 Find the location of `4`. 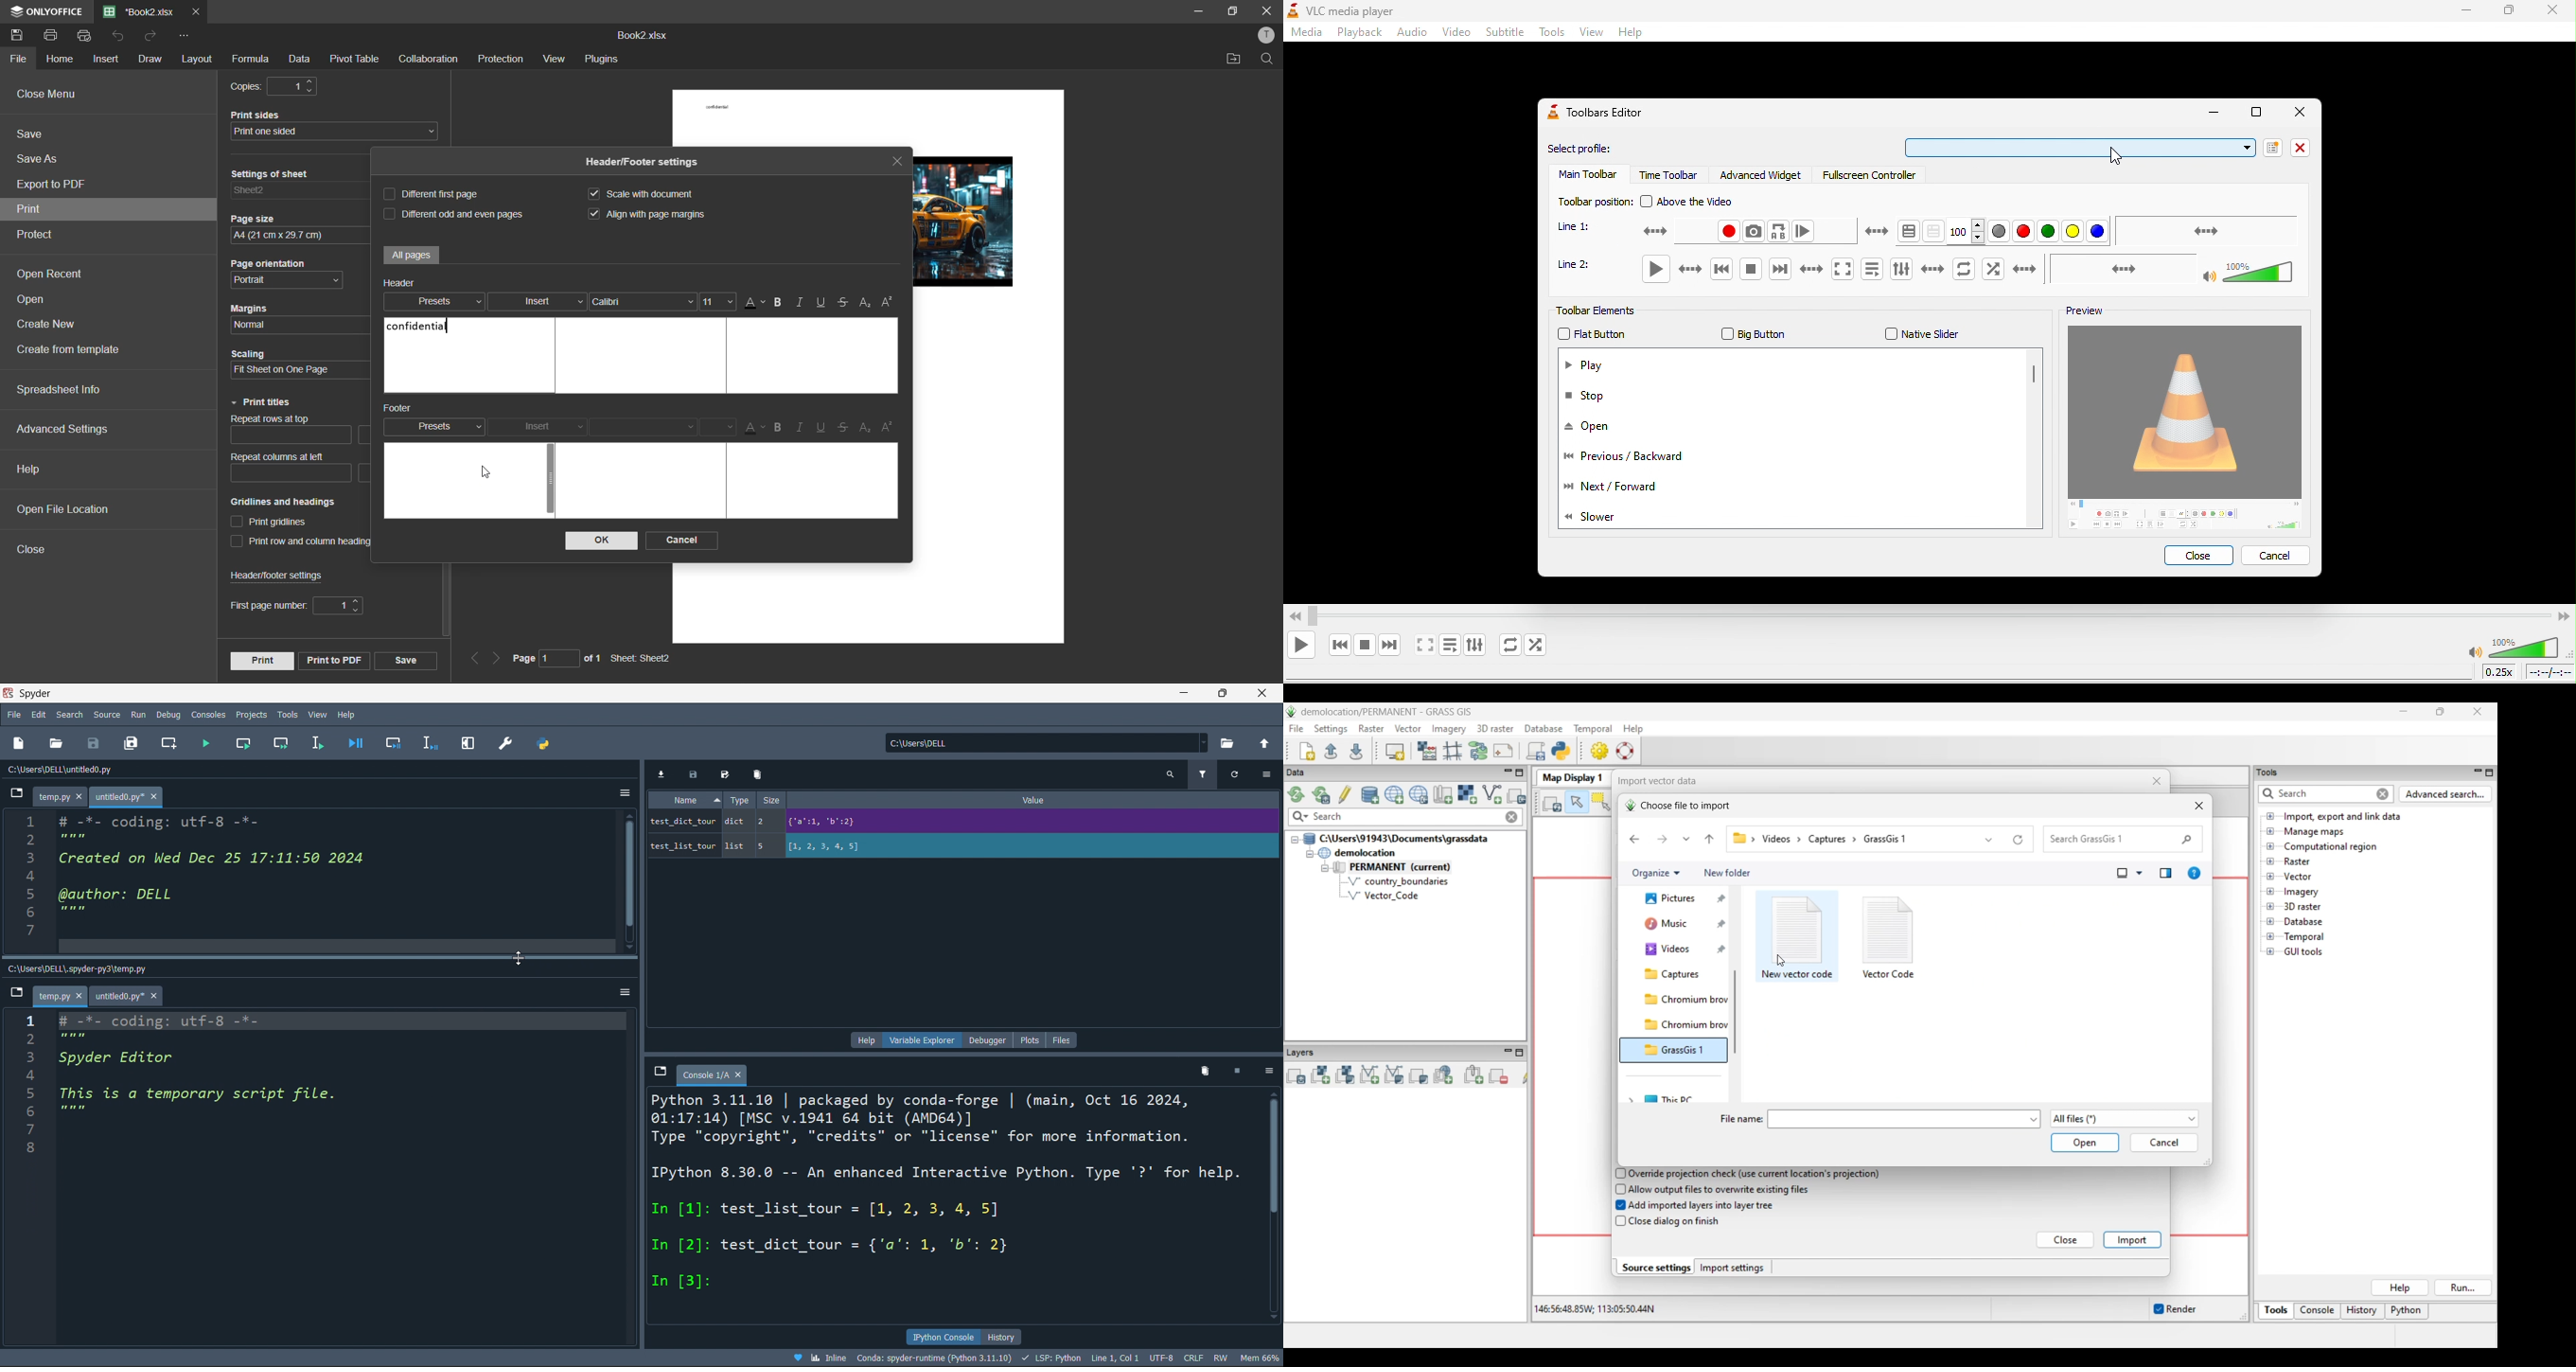

4 is located at coordinates (38, 876).